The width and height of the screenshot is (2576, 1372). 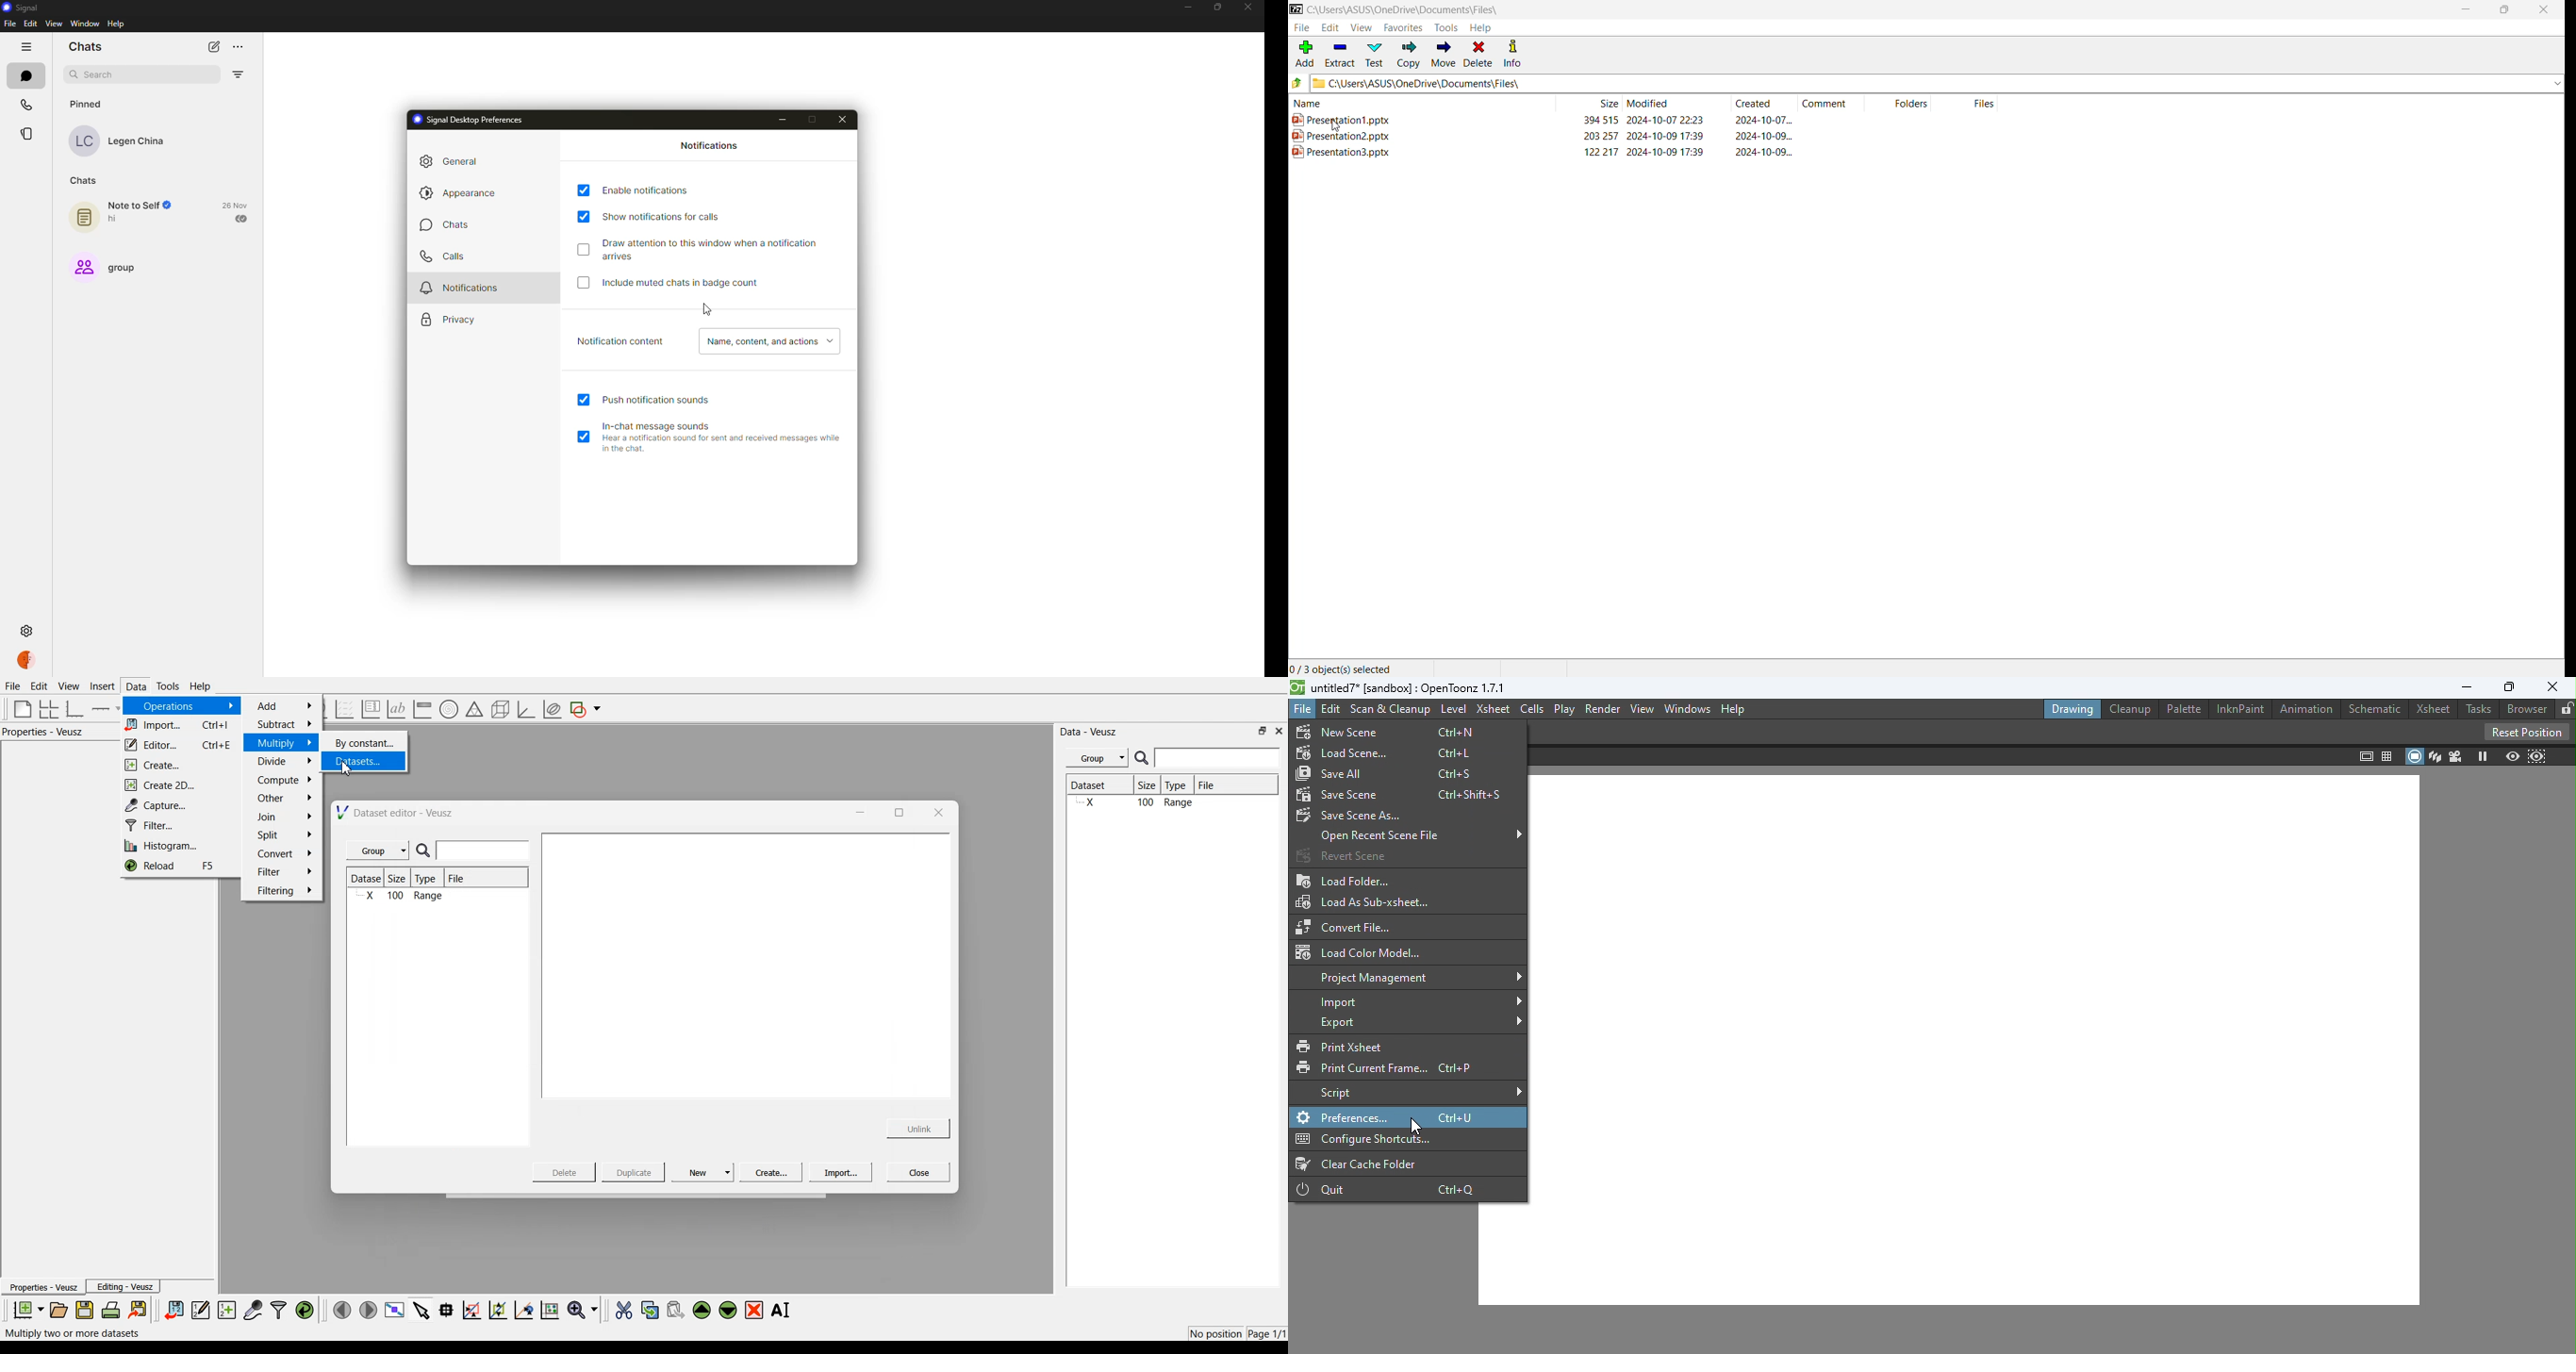 I want to click on profile, so click(x=26, y=661).